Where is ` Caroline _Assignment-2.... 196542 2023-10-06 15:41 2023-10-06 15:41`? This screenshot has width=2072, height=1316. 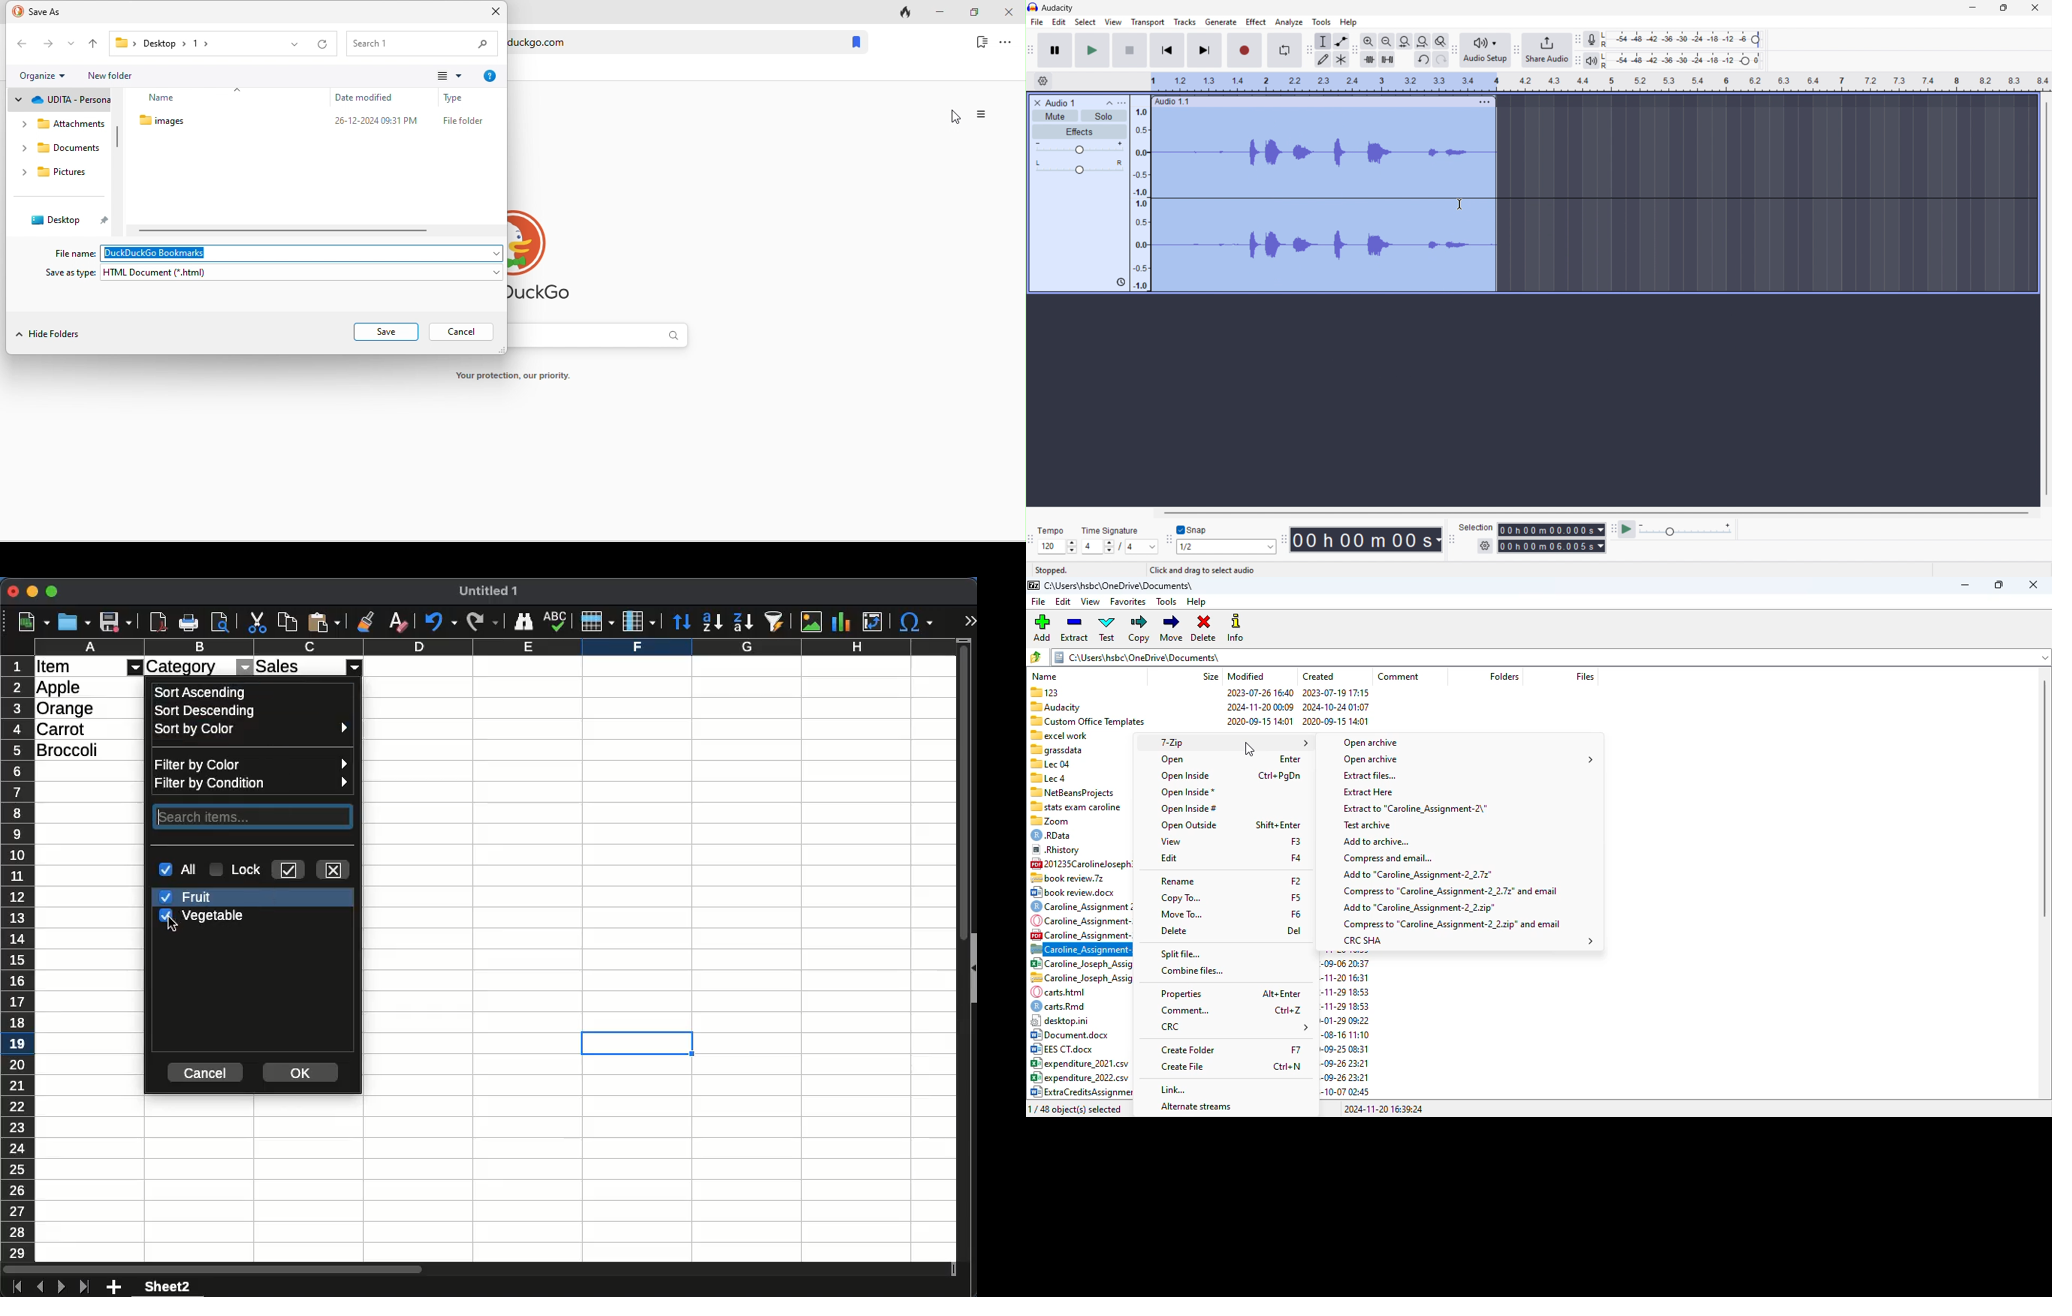  Caroline _Assignment-2.... 196542 2023-10-06 15:41 2023-10-06 15:41 is located at coordinates (1079, 935).